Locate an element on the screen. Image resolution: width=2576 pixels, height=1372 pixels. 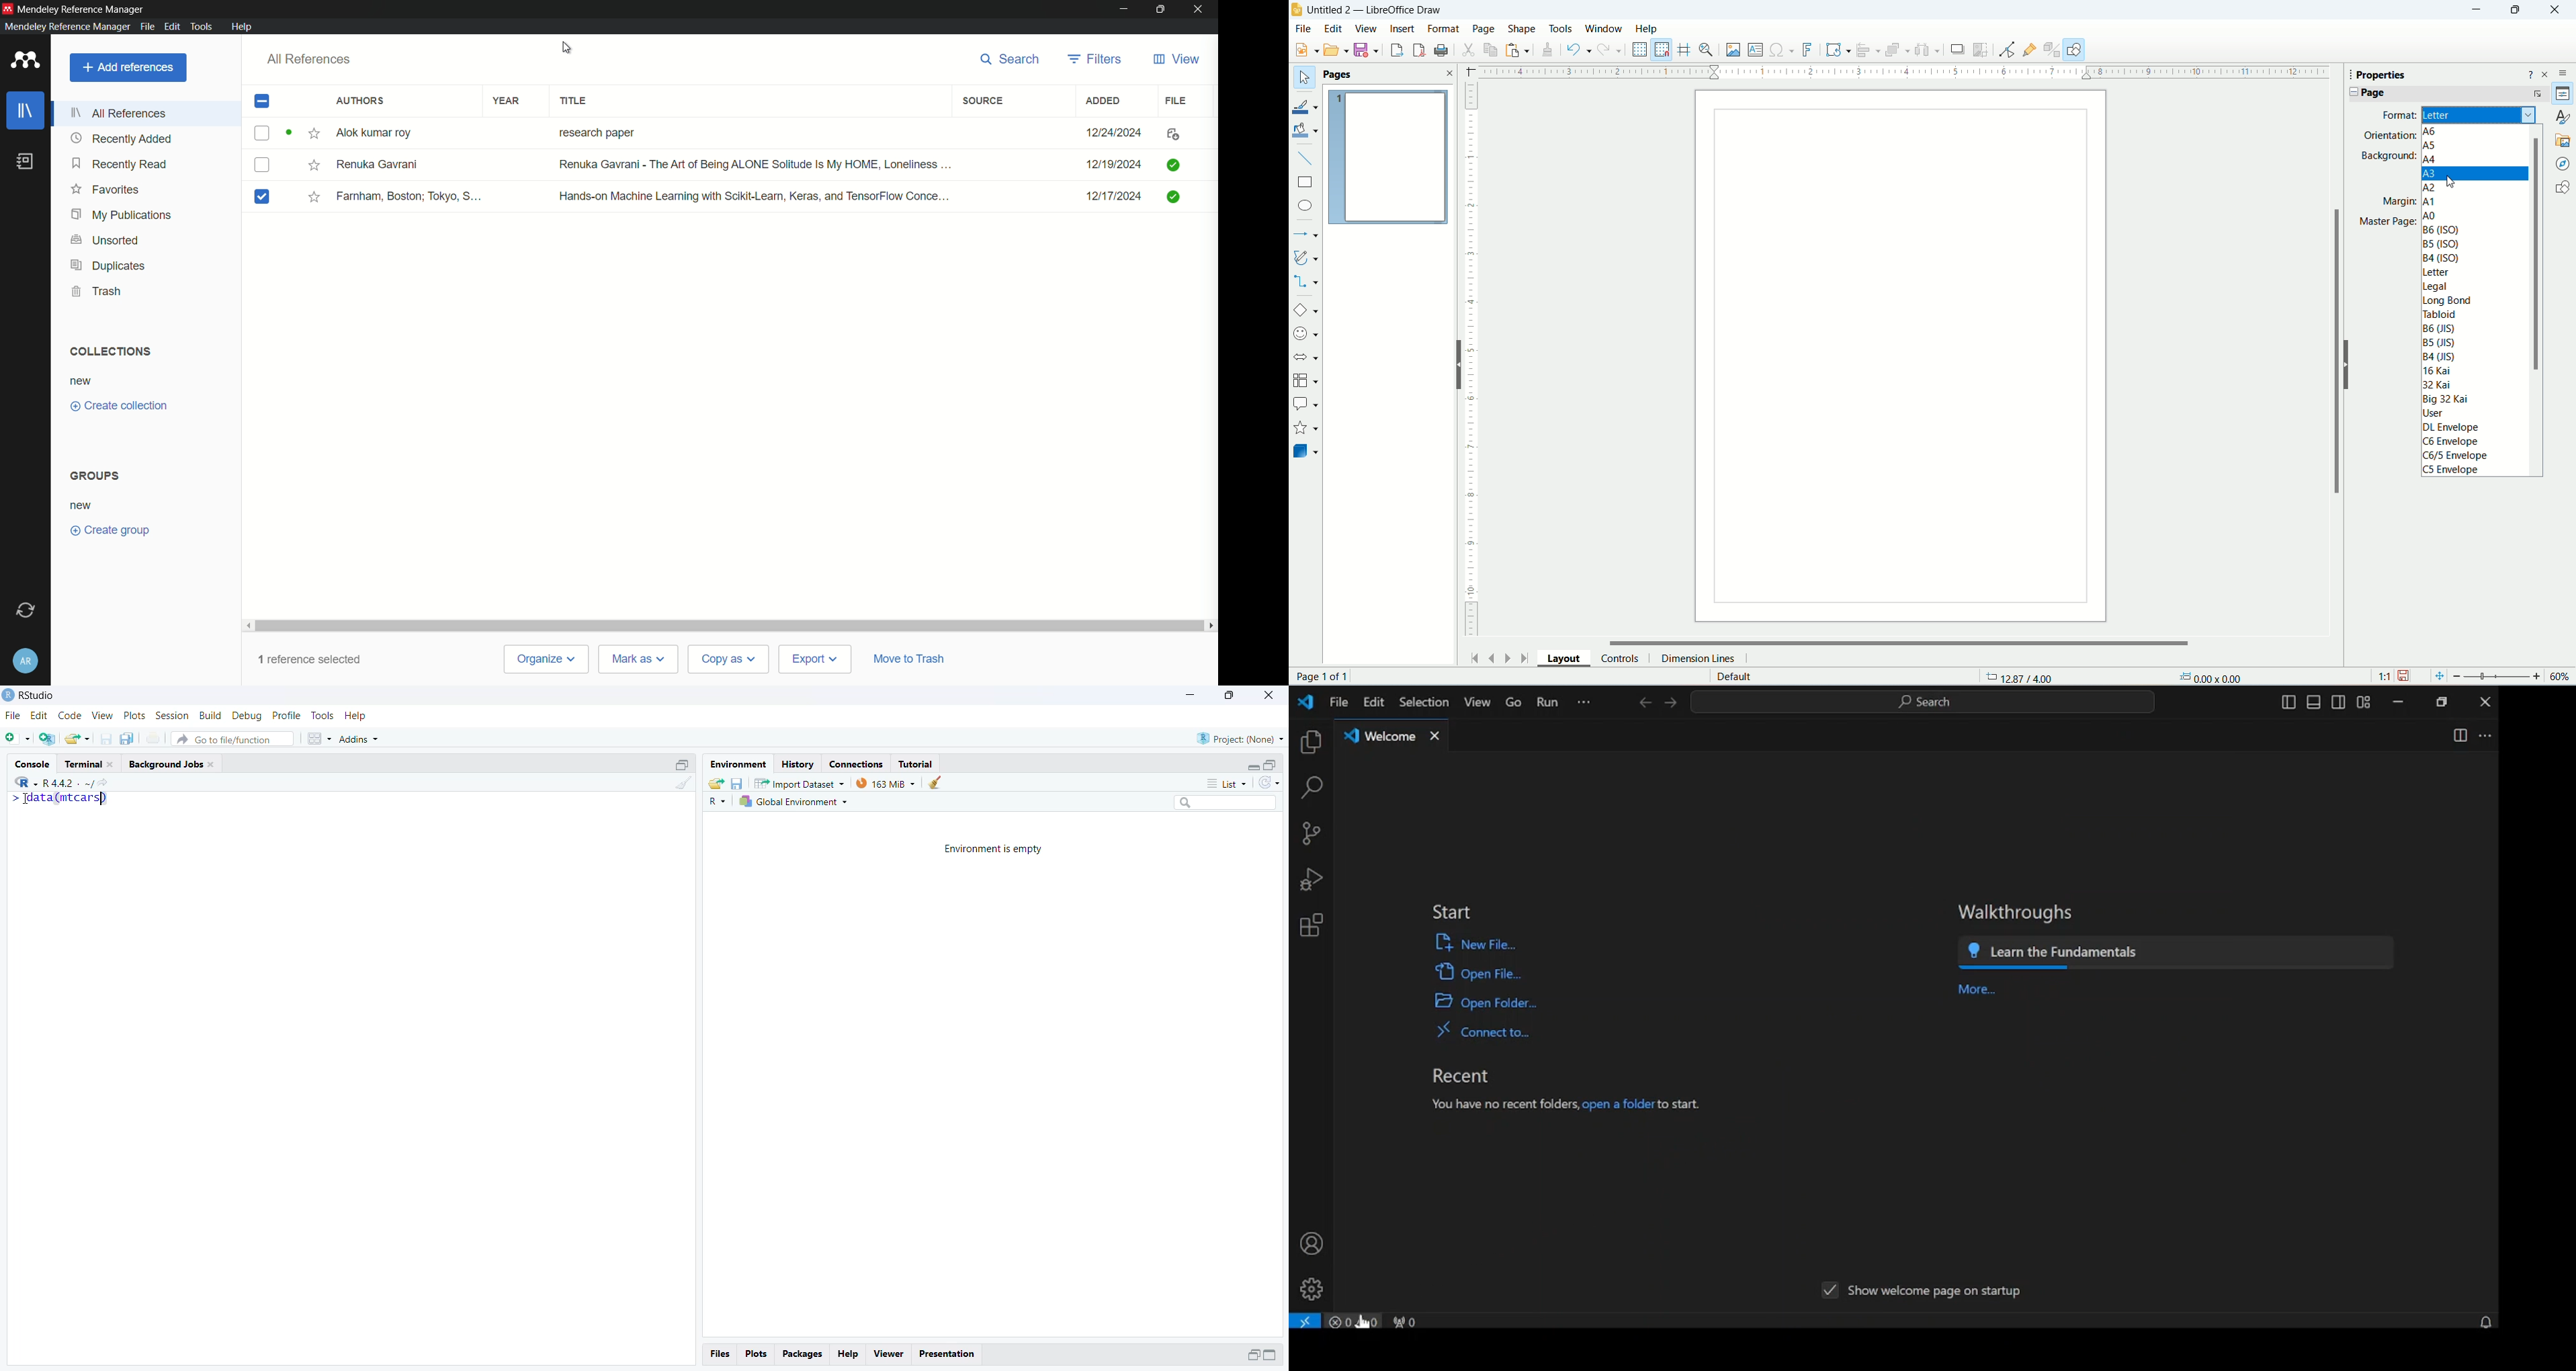
scroll left is located at coordinates (249, 625).